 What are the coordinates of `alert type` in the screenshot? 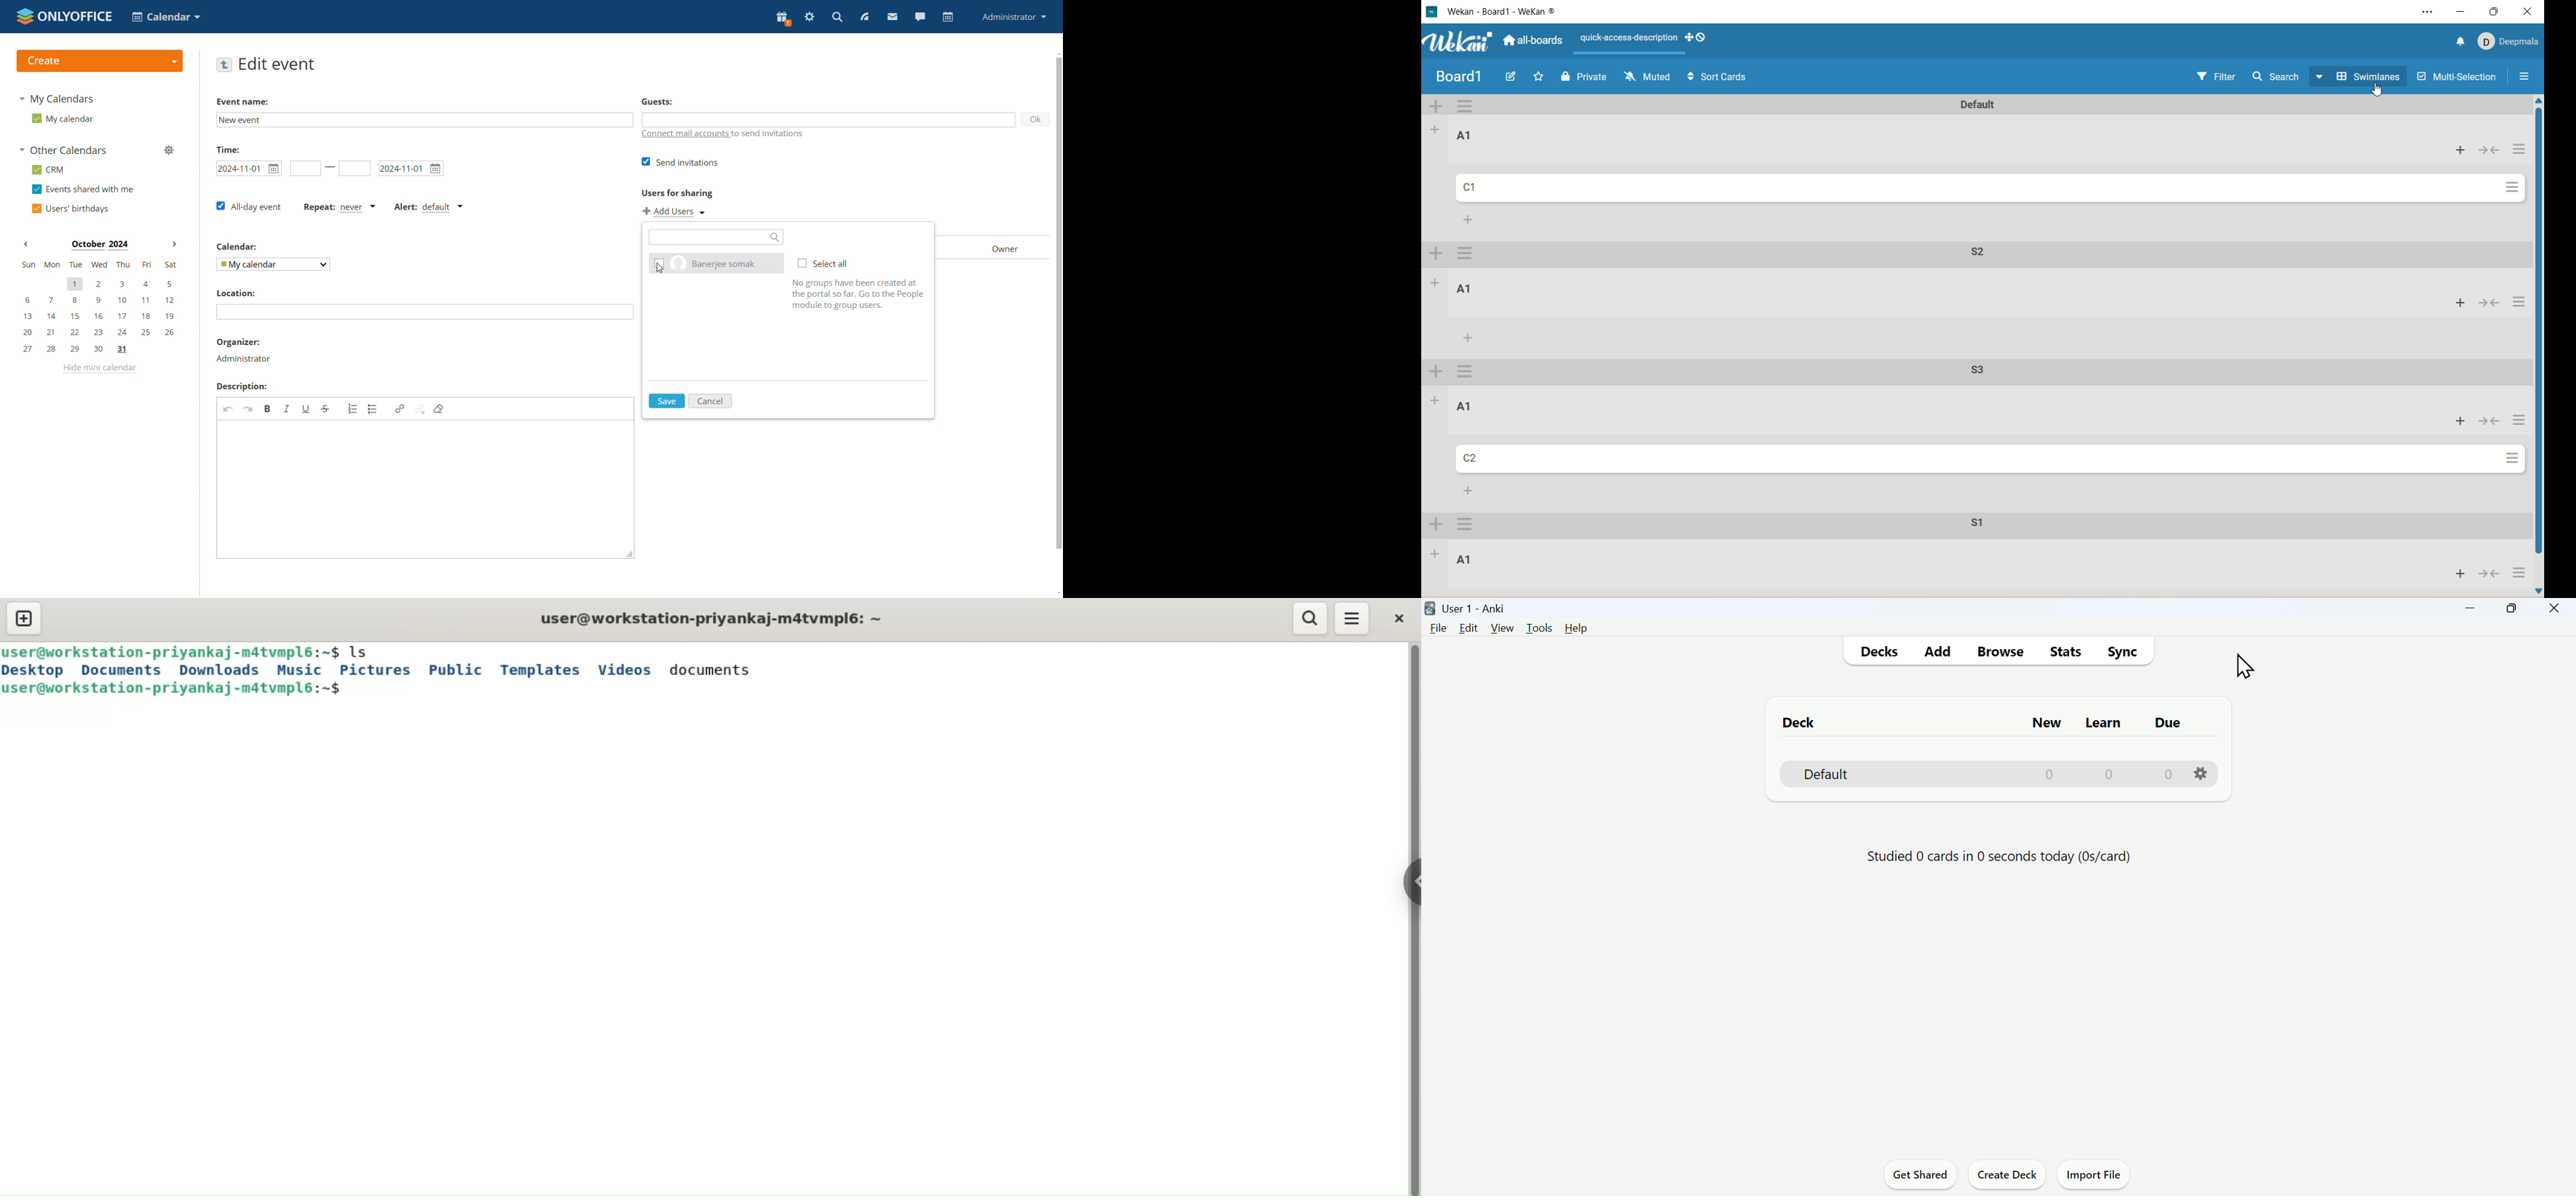 It's located at (429, 207).